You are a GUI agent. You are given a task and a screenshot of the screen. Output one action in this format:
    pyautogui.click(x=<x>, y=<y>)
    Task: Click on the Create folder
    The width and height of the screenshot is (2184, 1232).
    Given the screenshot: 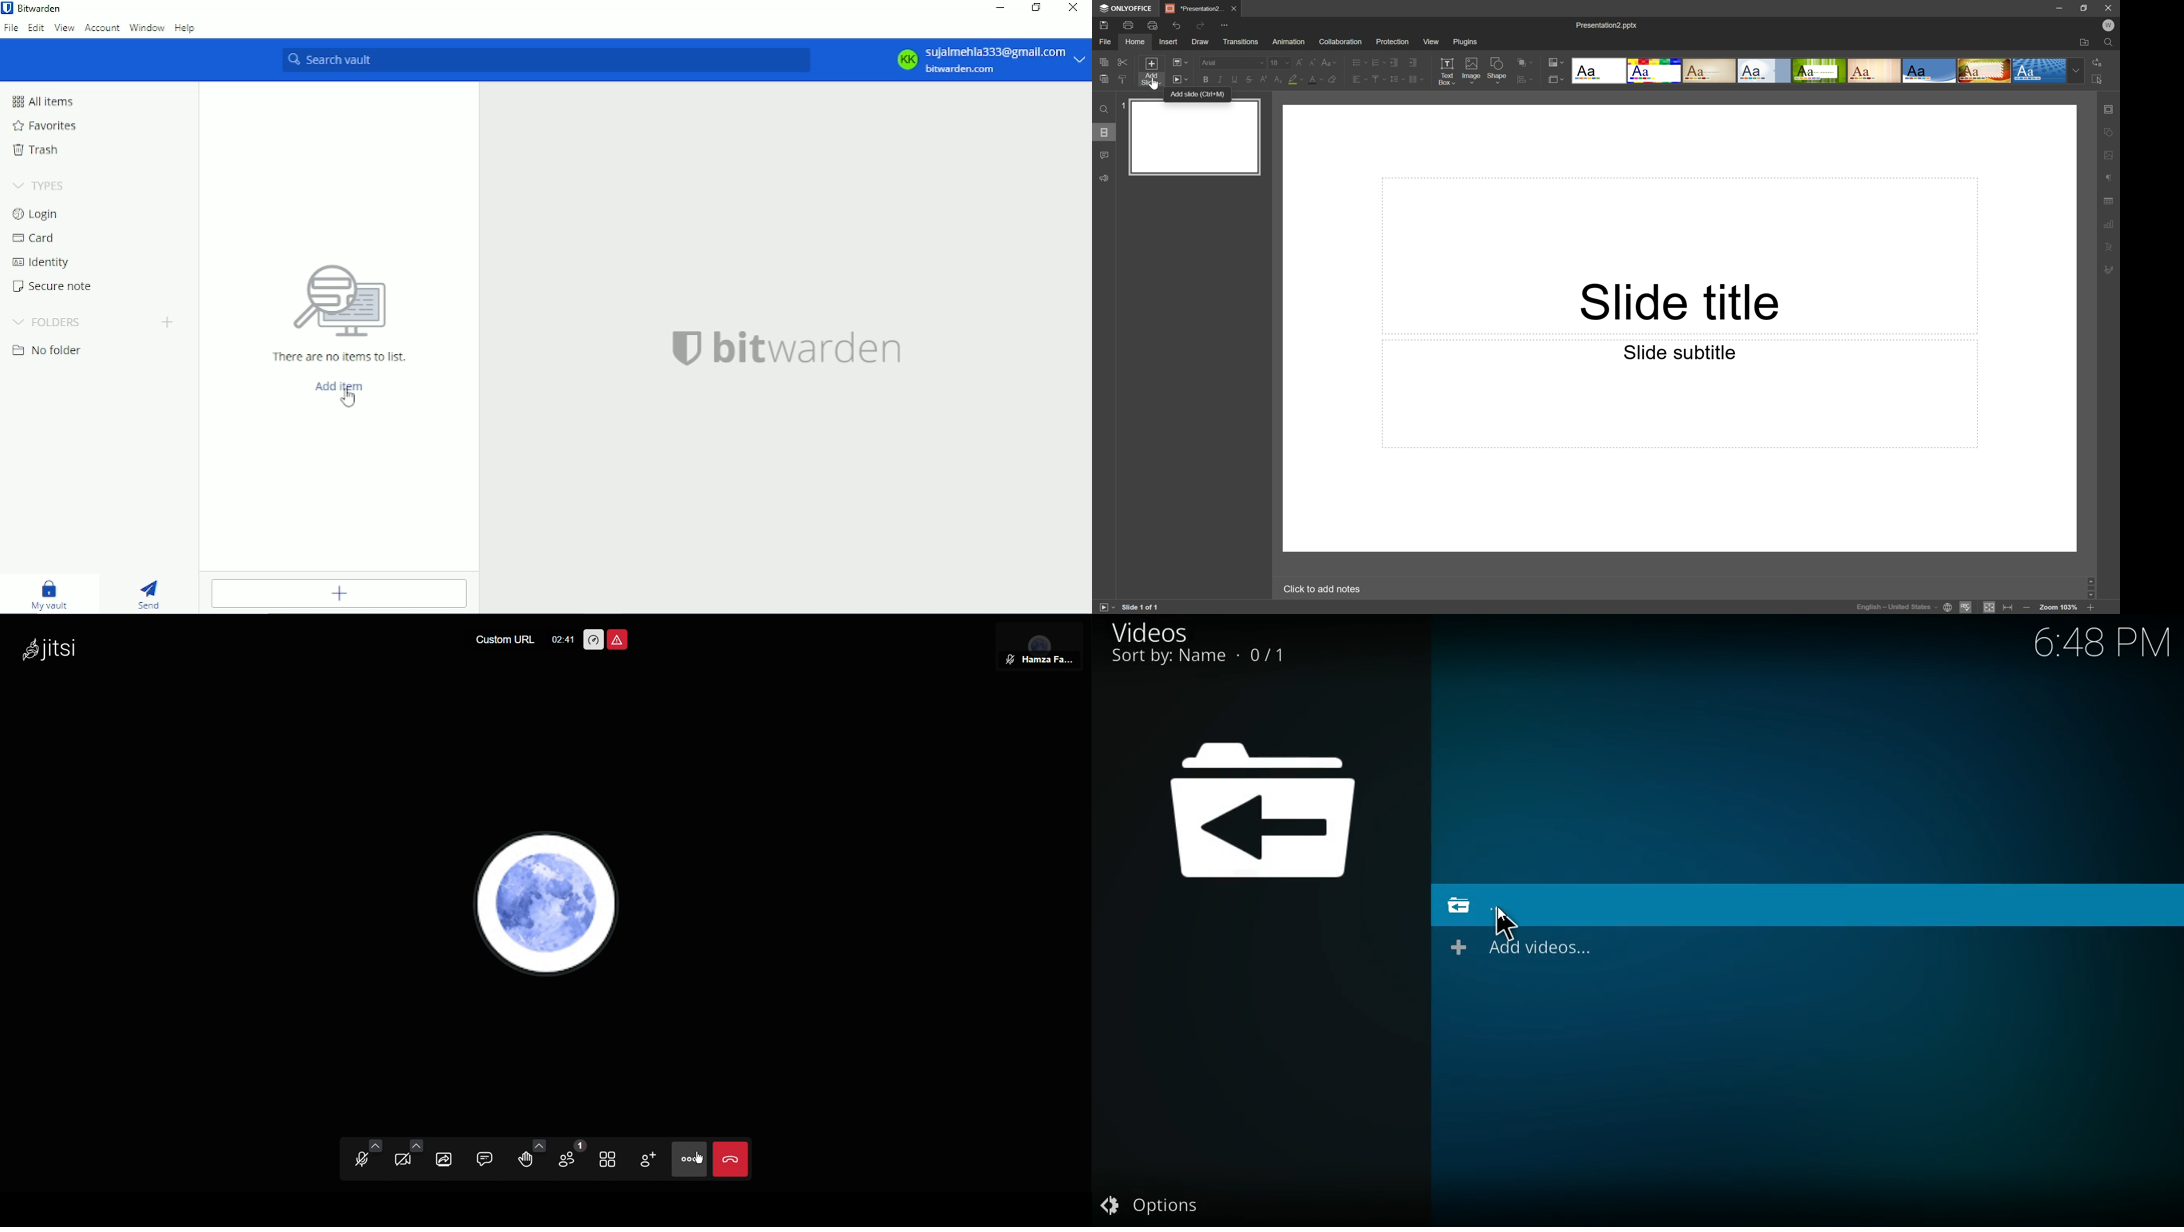 What is the action you would take?
    pyautogui.click(x=169, y=323)
    